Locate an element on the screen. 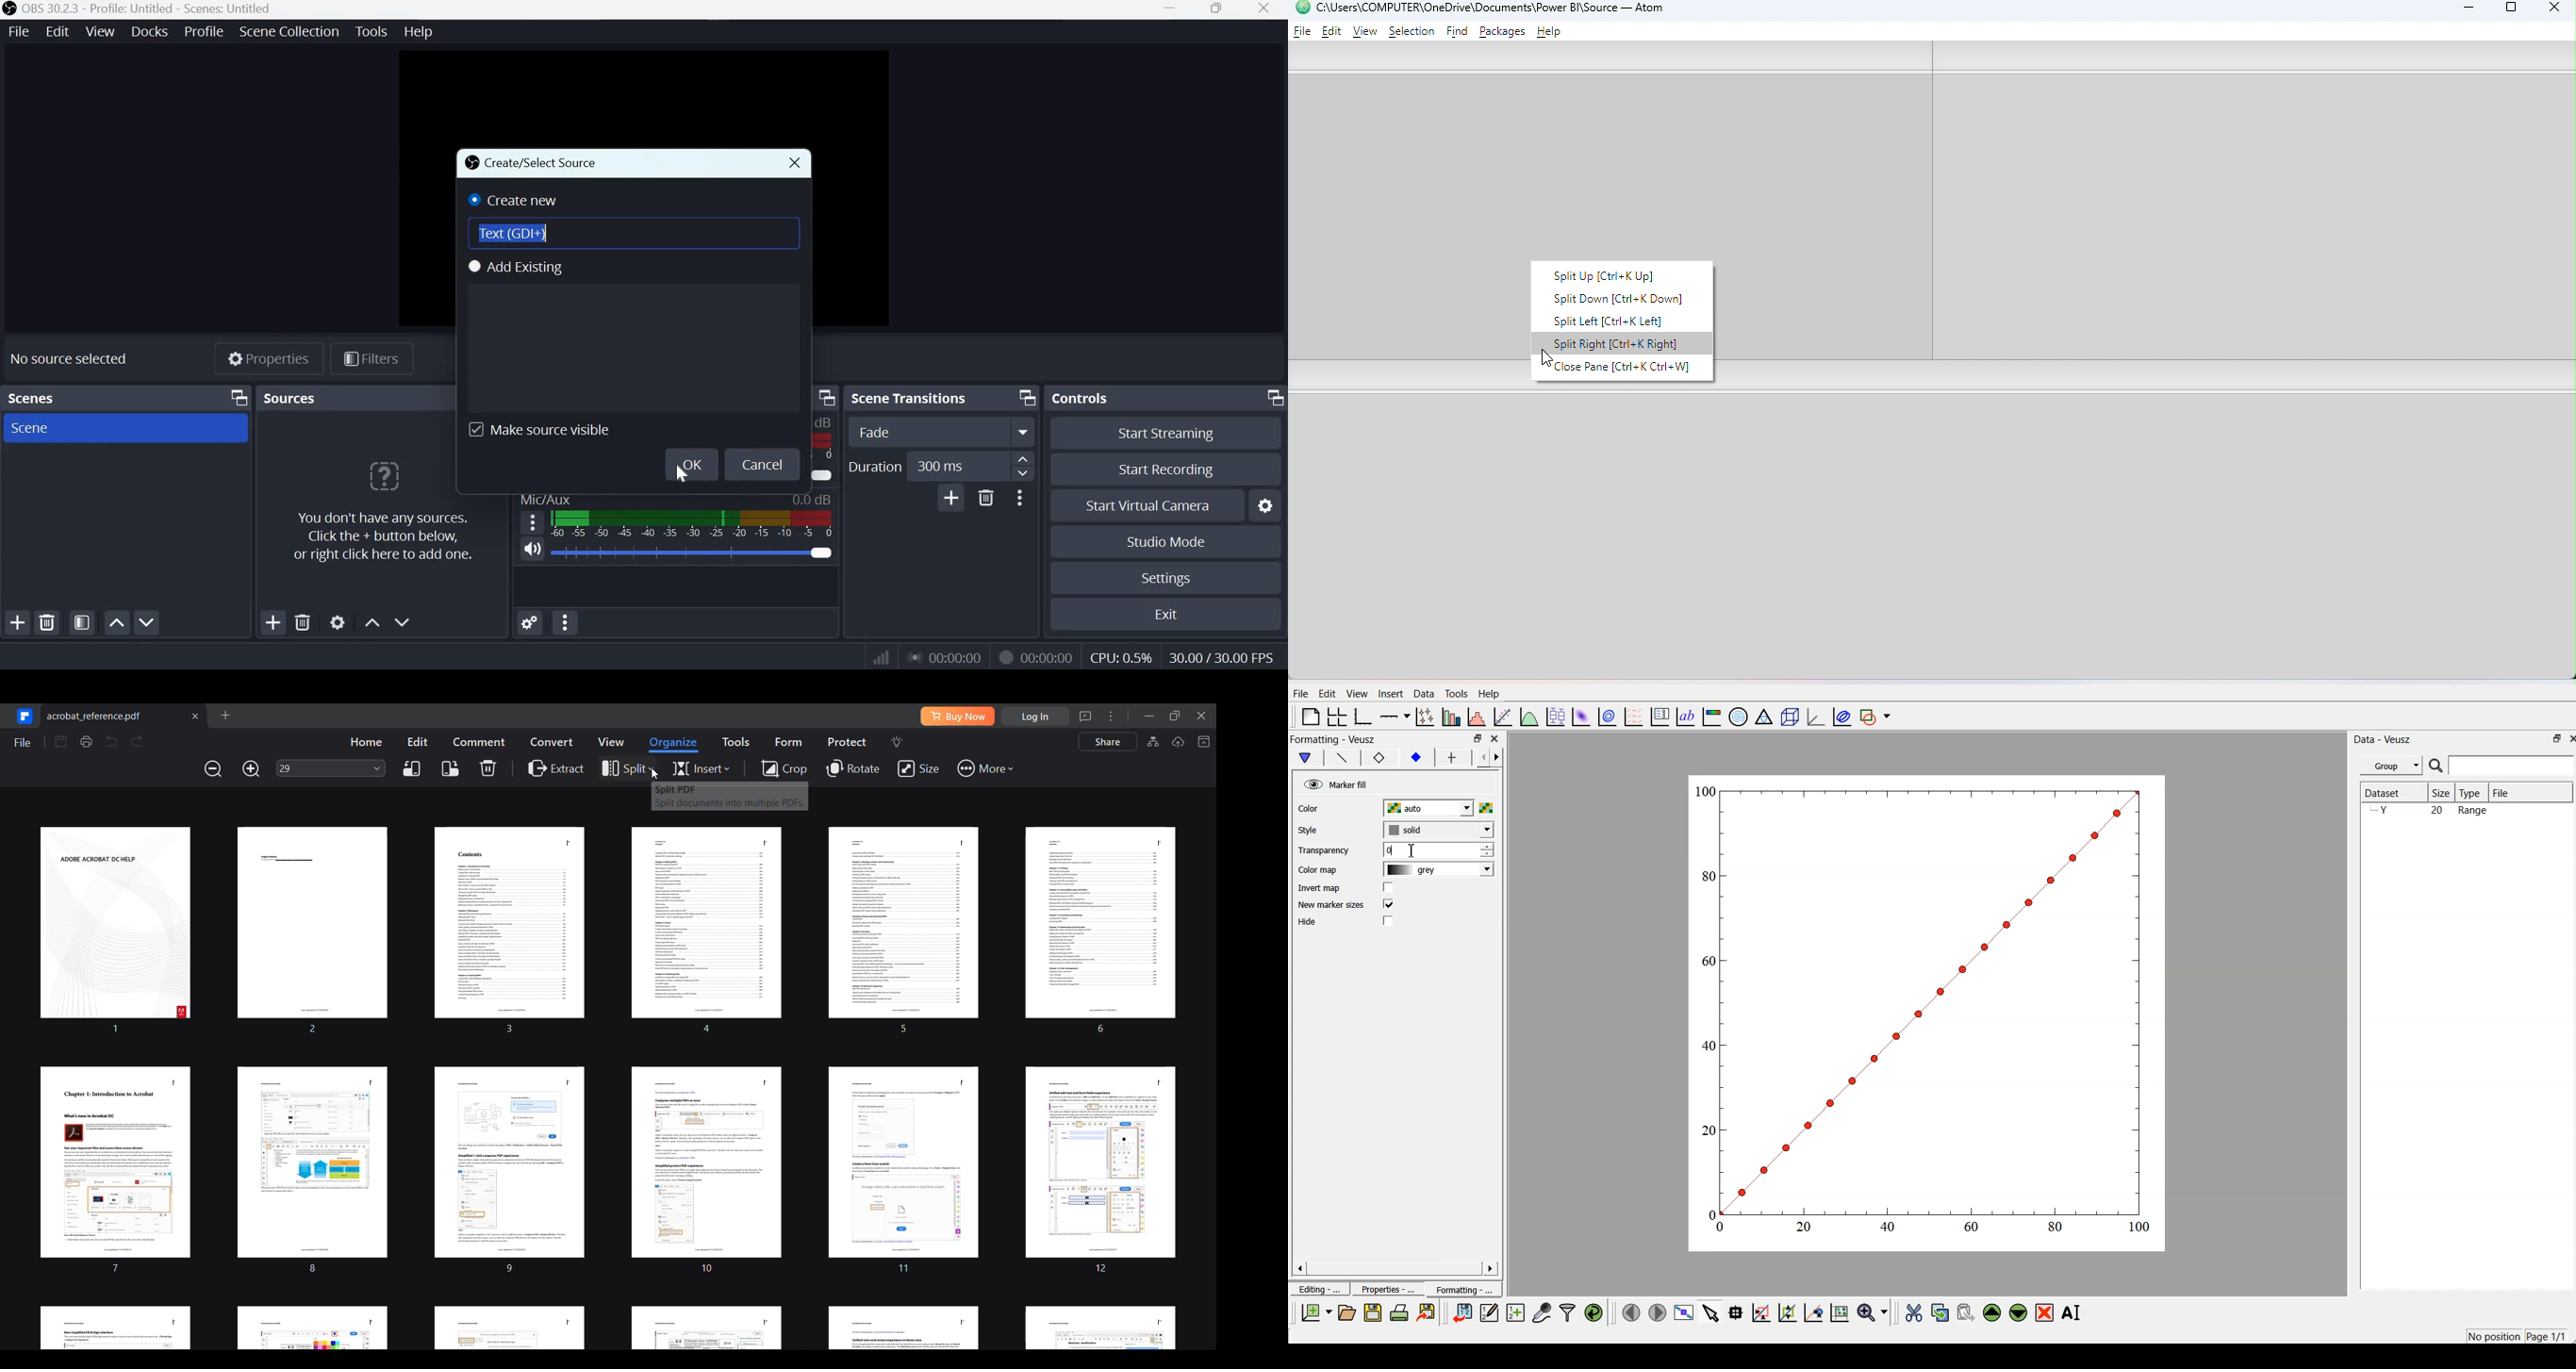 This screenshot has width=2576, height=1372. Pane 3 is located at coordinates (1935, 538).